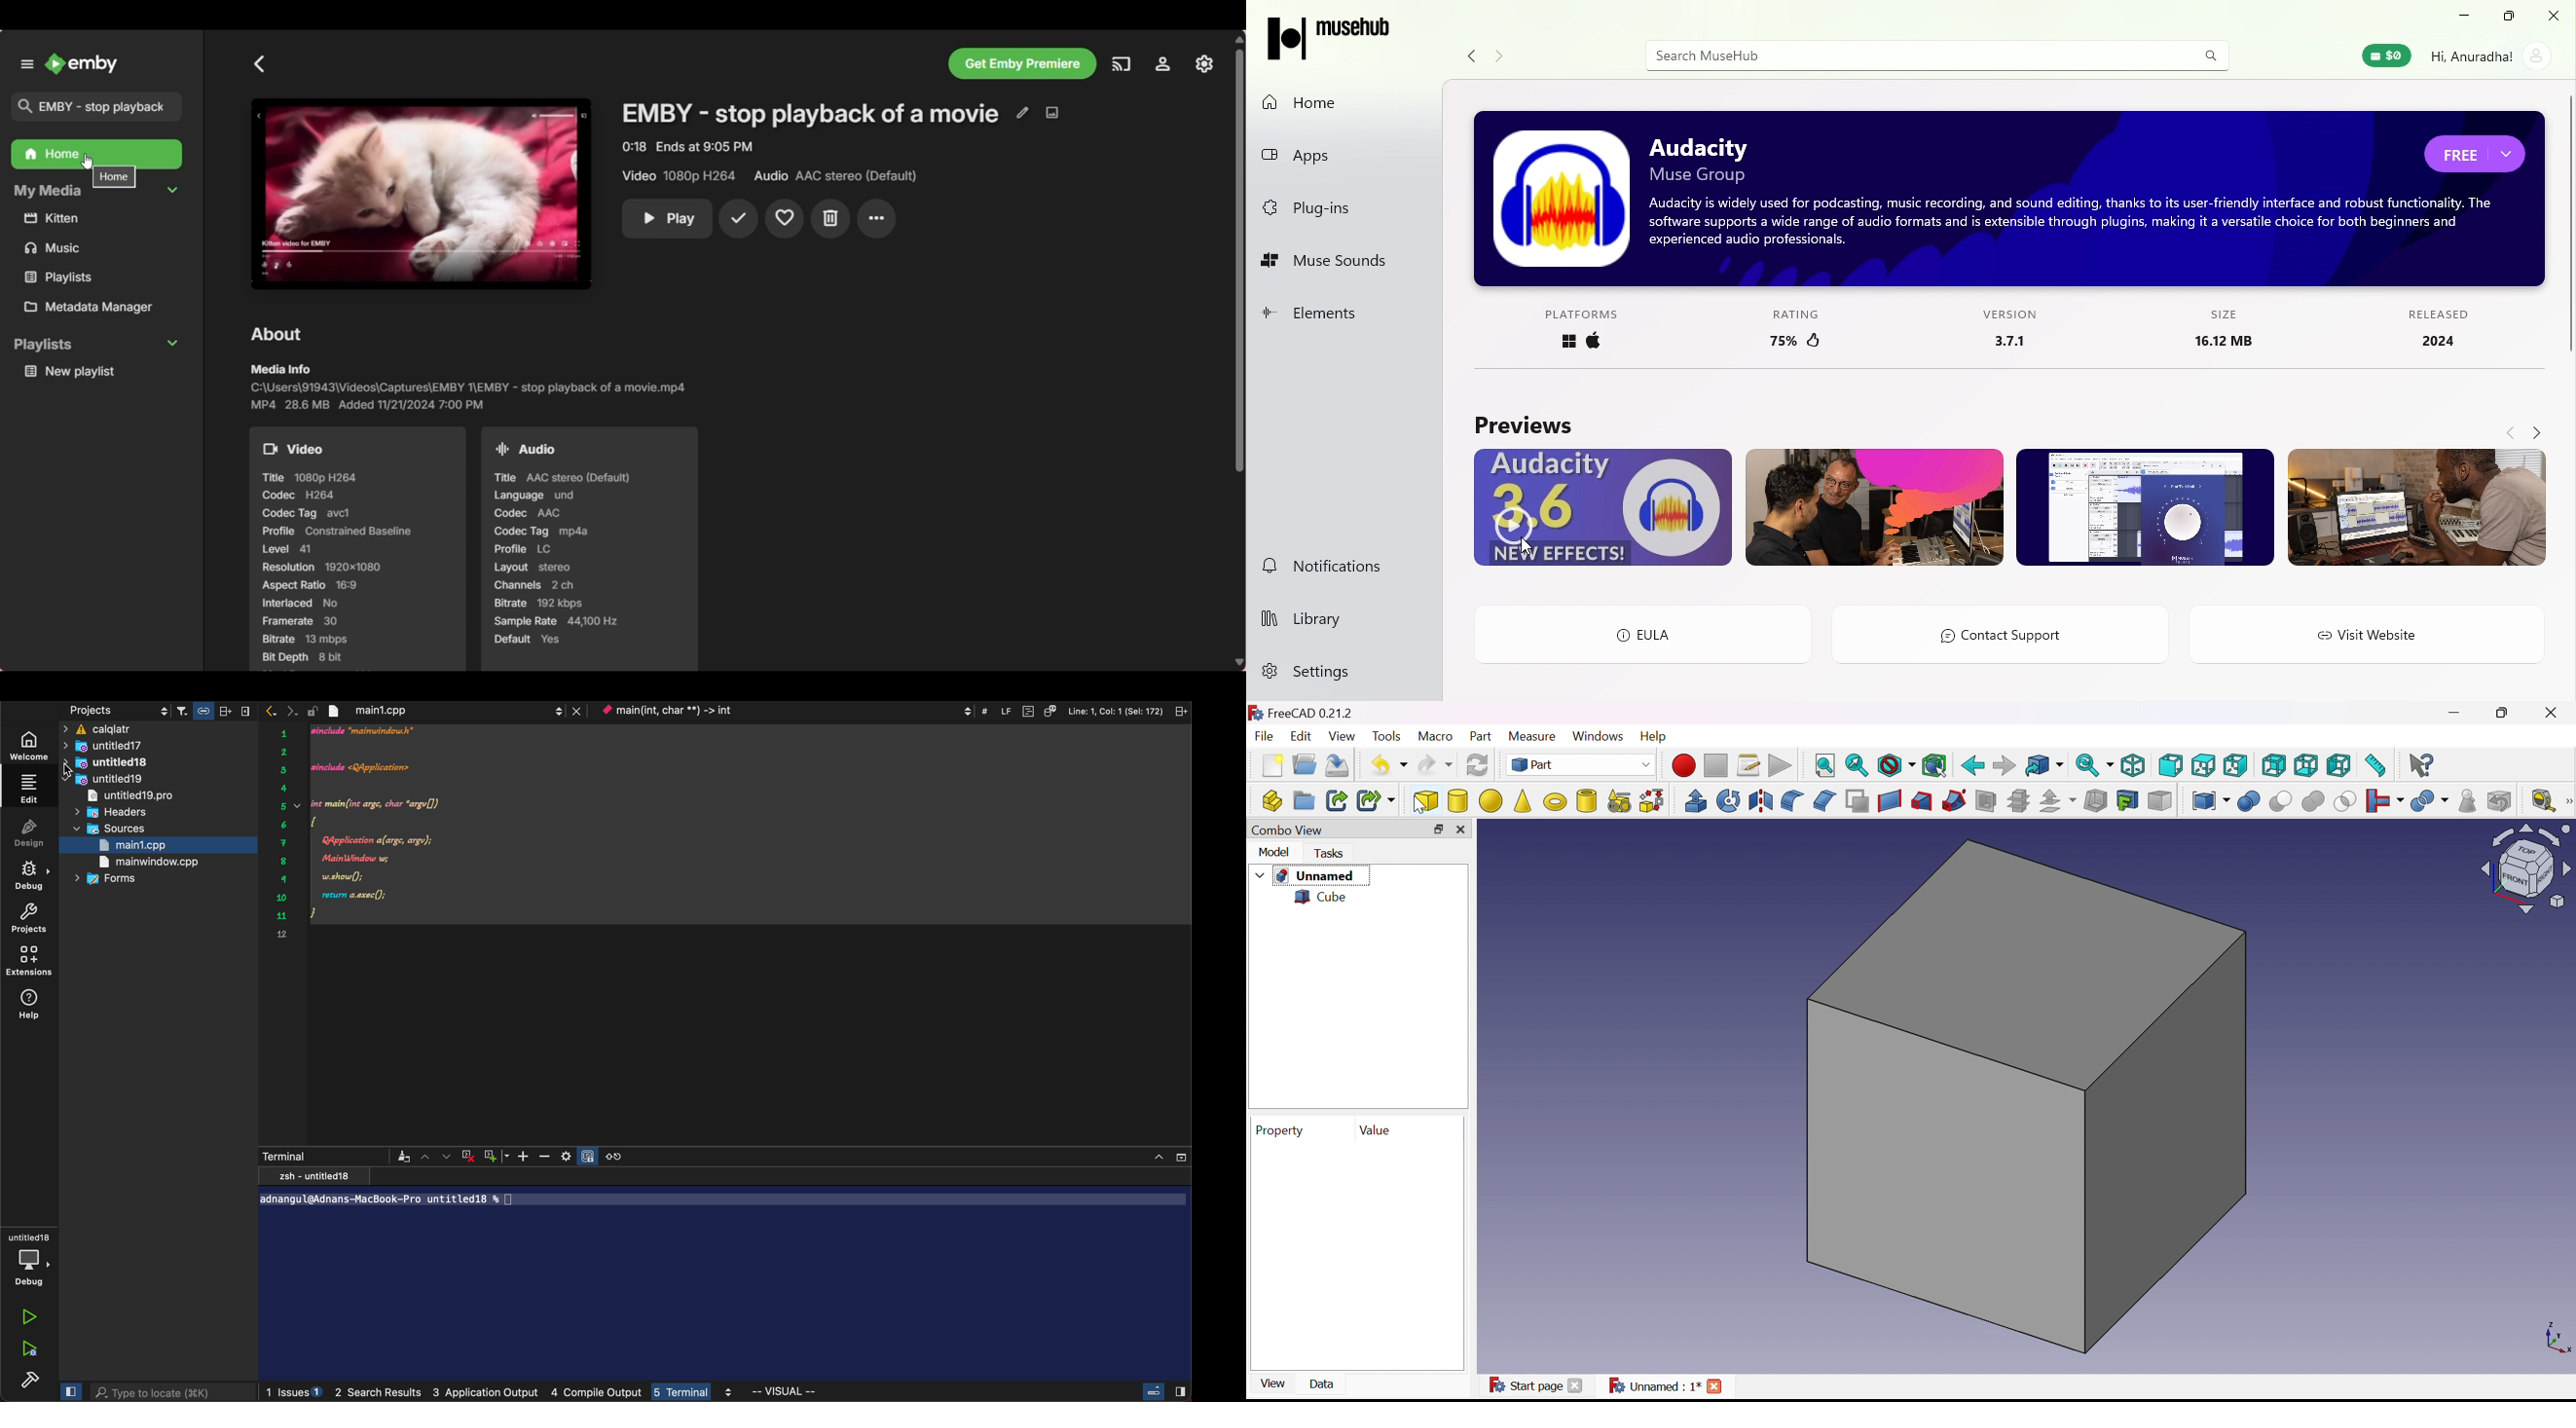  I want to click on arrows, so click(280, 711).